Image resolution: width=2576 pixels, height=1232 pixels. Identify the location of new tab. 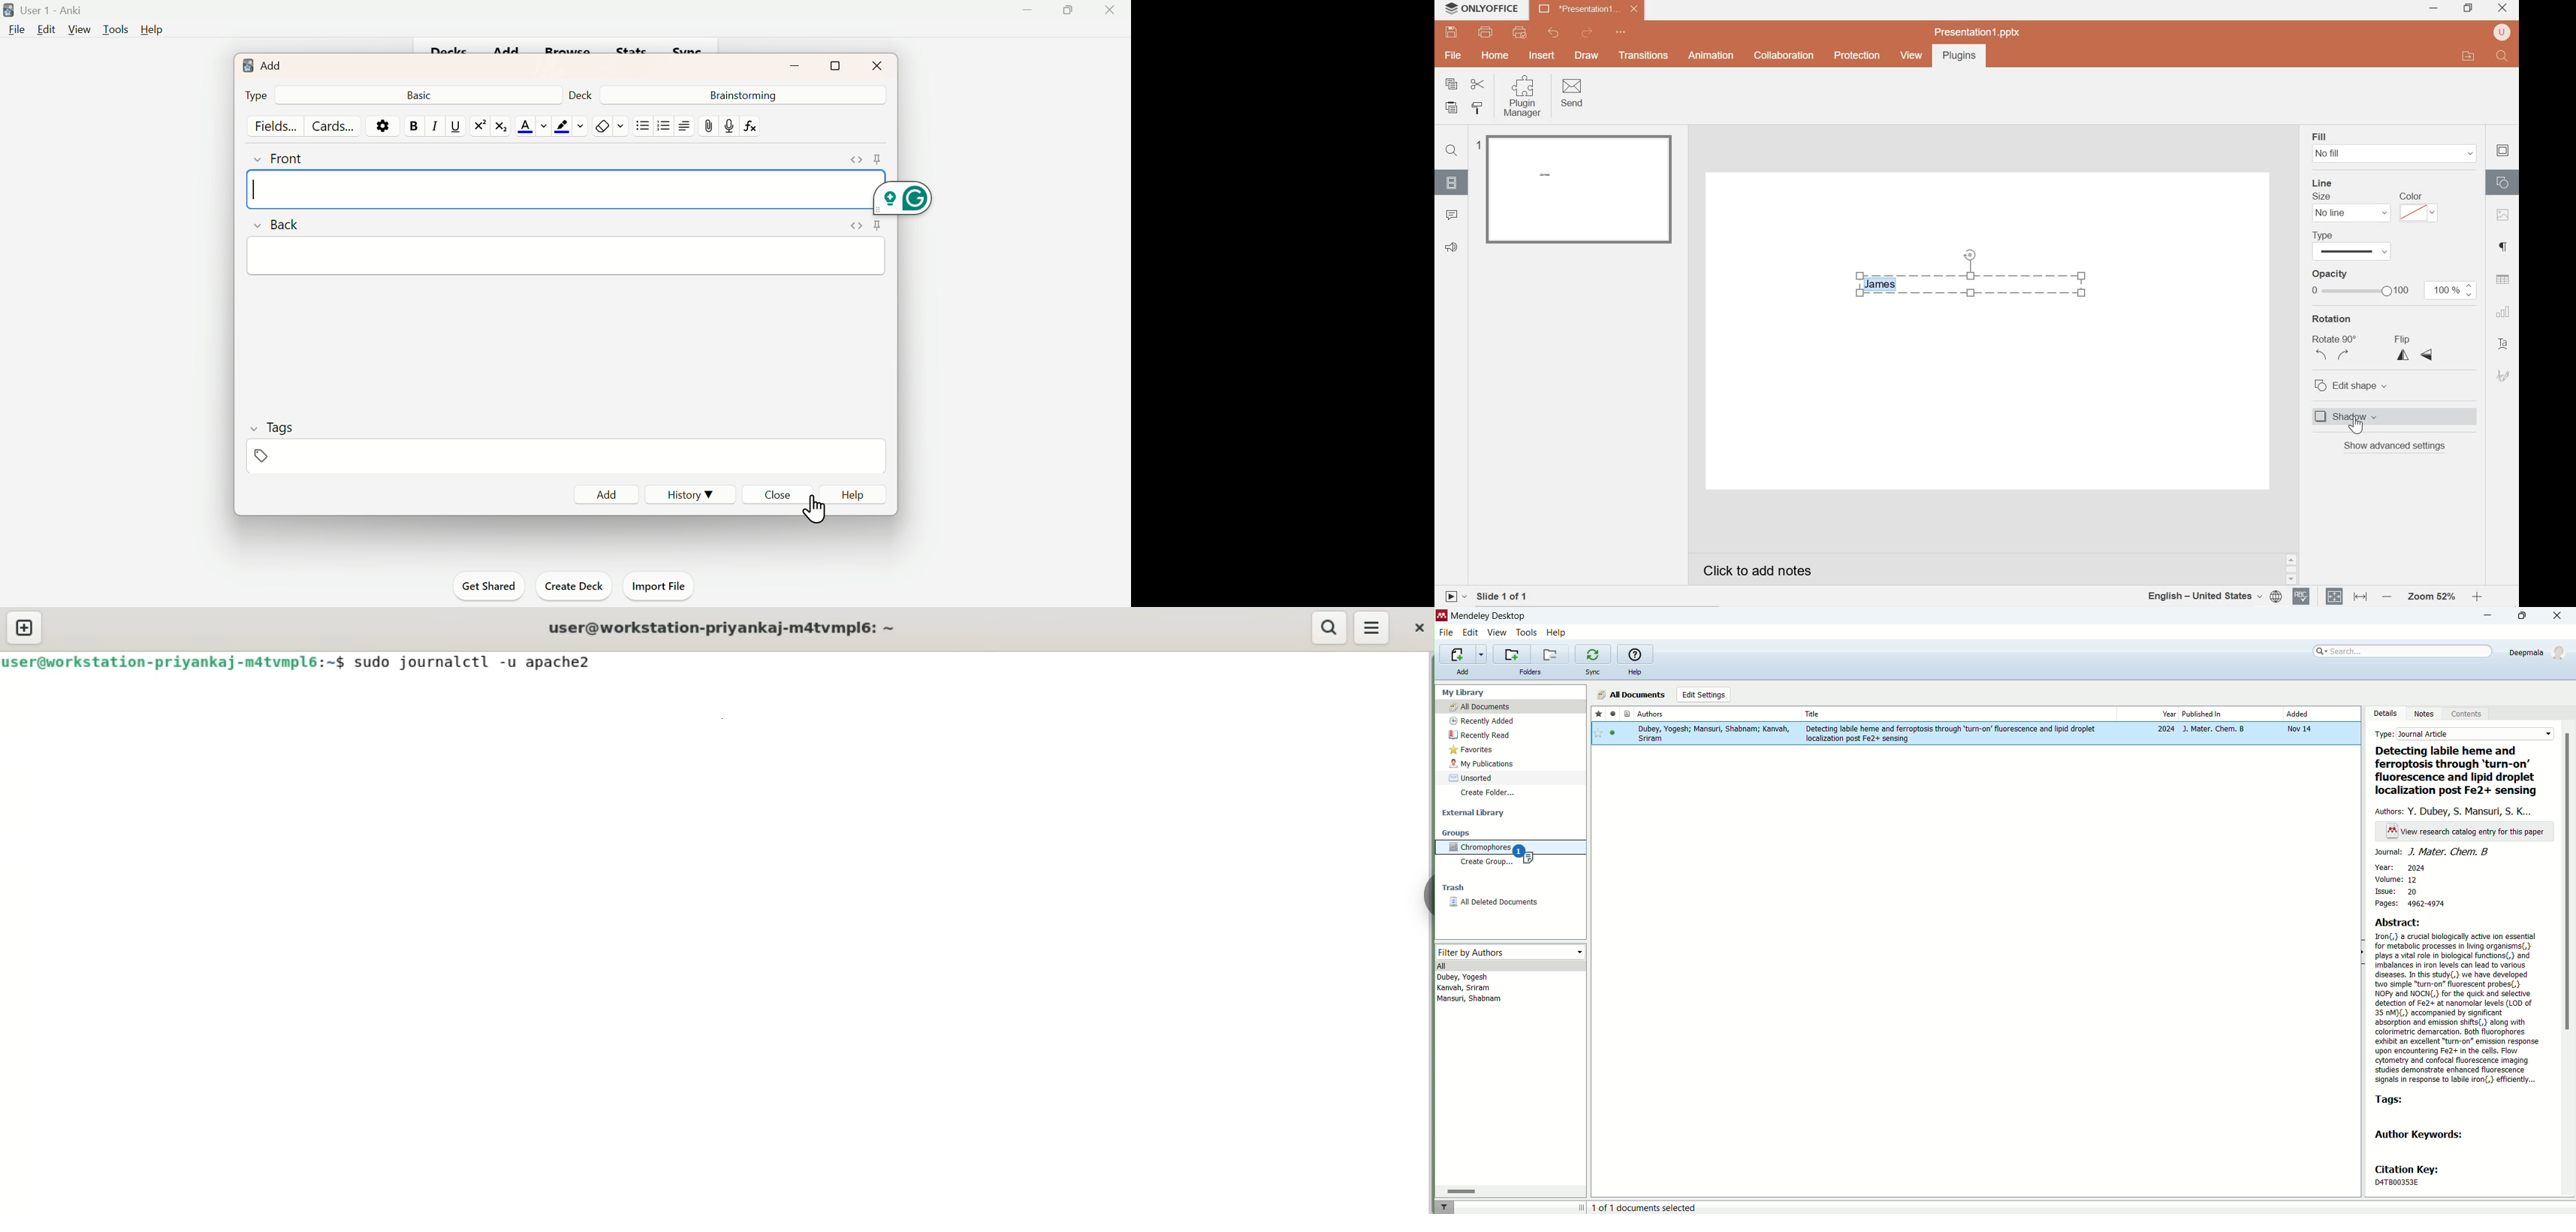
(23, 628).